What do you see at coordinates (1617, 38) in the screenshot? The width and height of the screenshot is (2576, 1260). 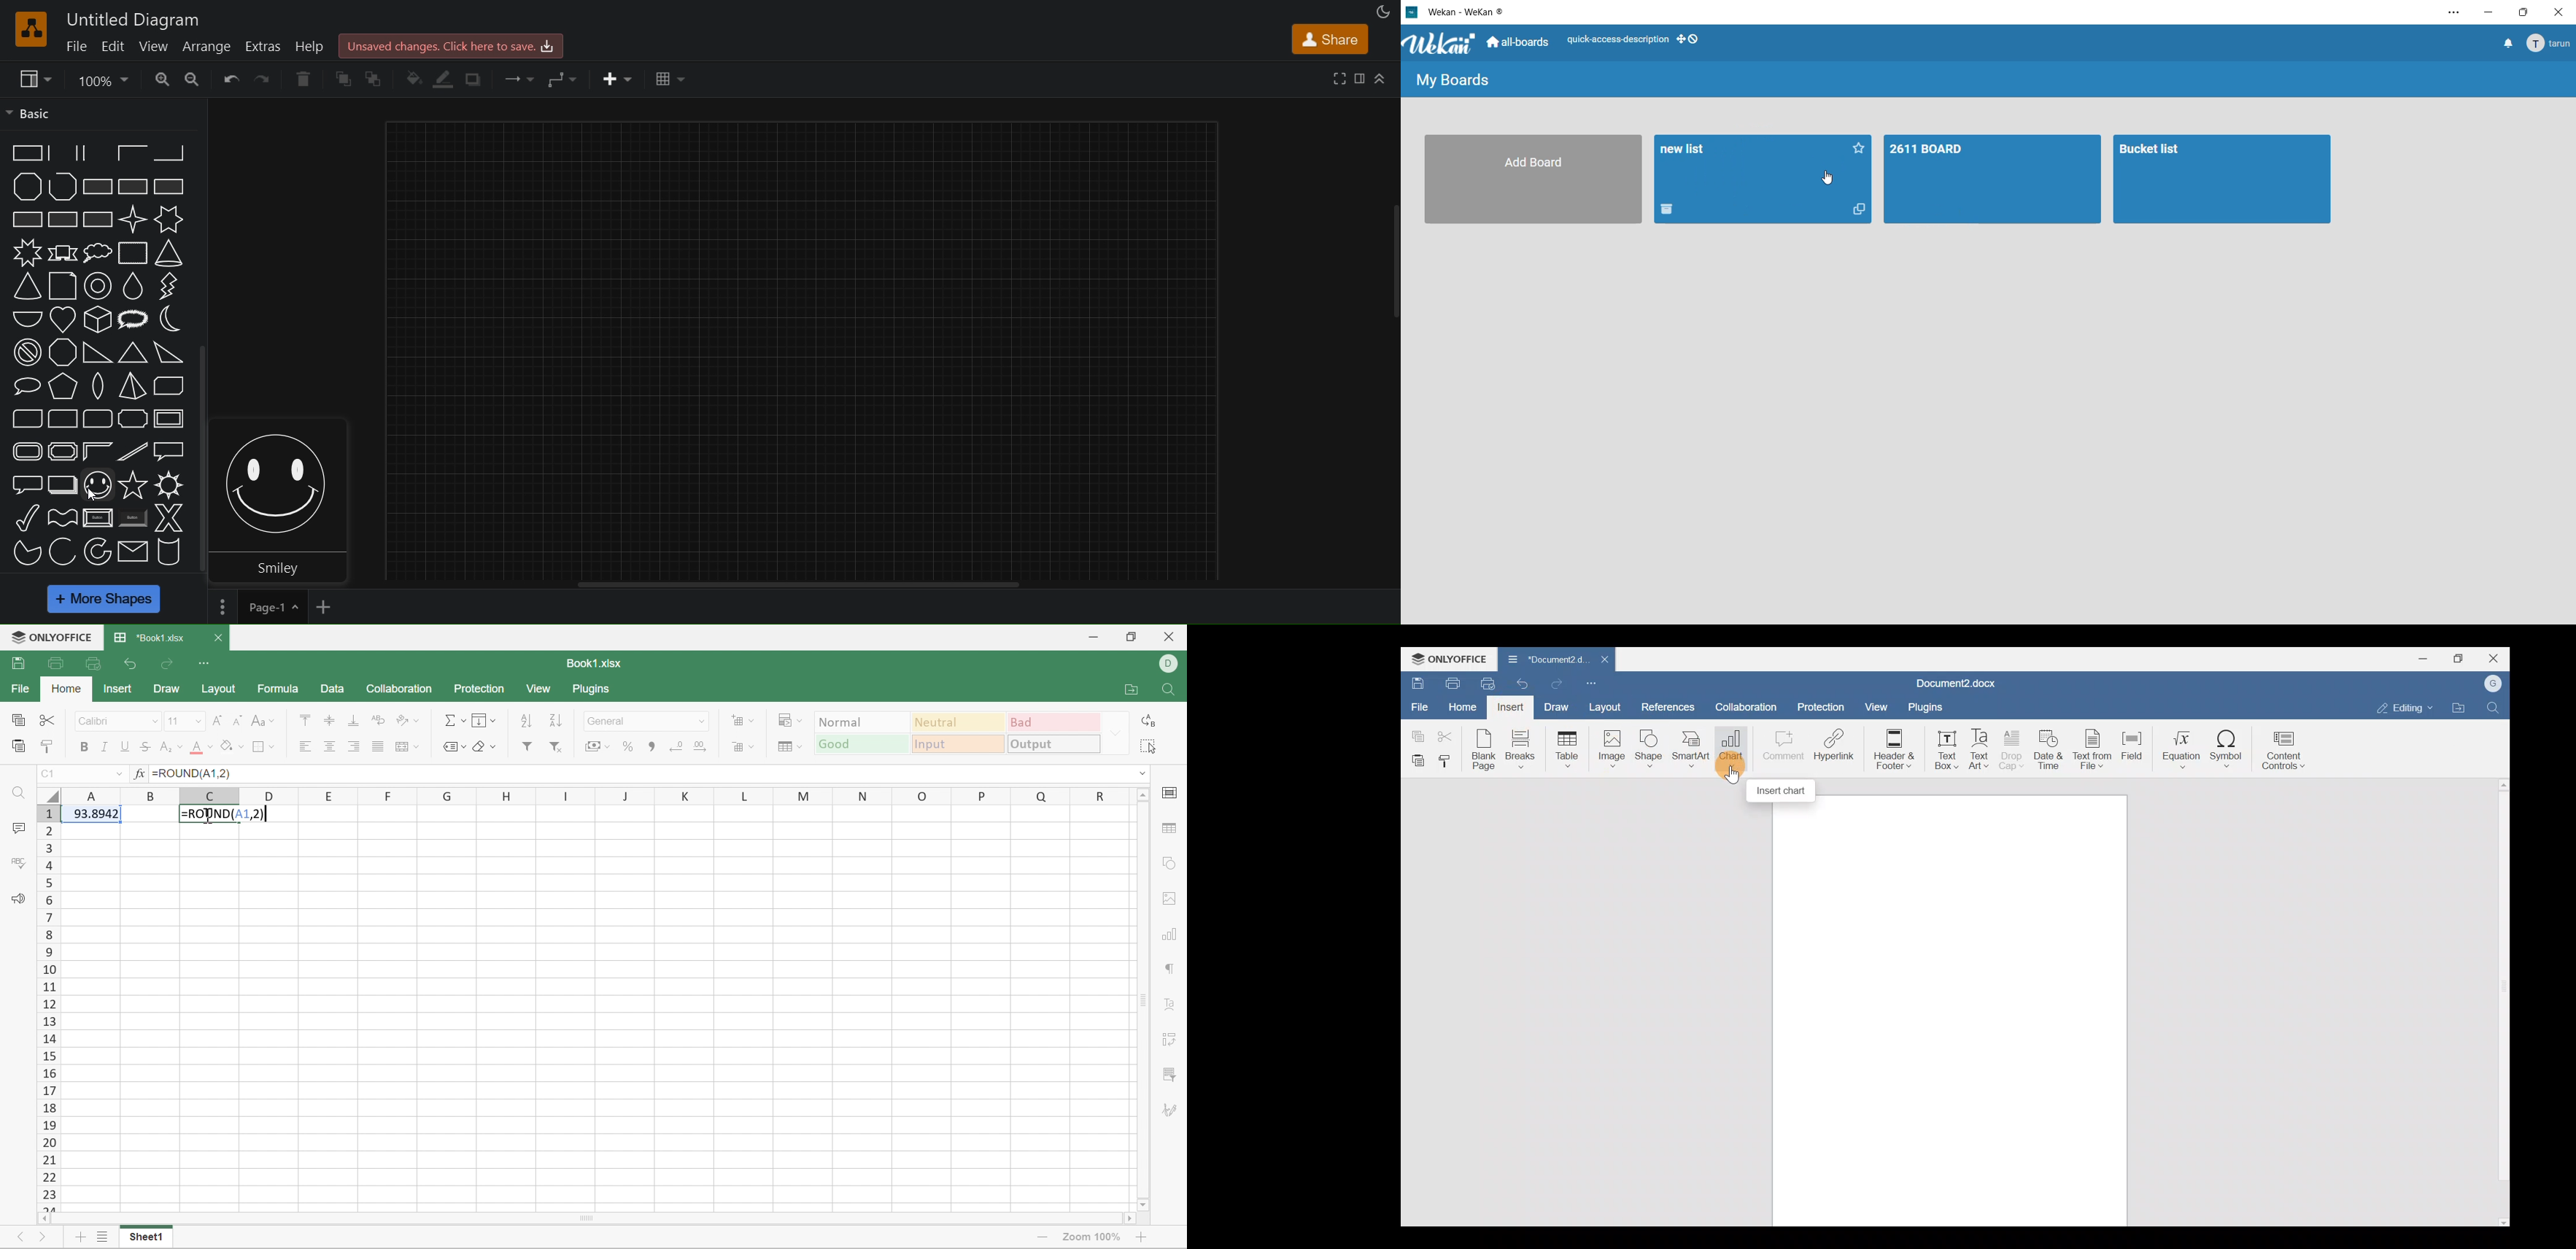 I see `quick access description` at bounding box center [1617, 38].